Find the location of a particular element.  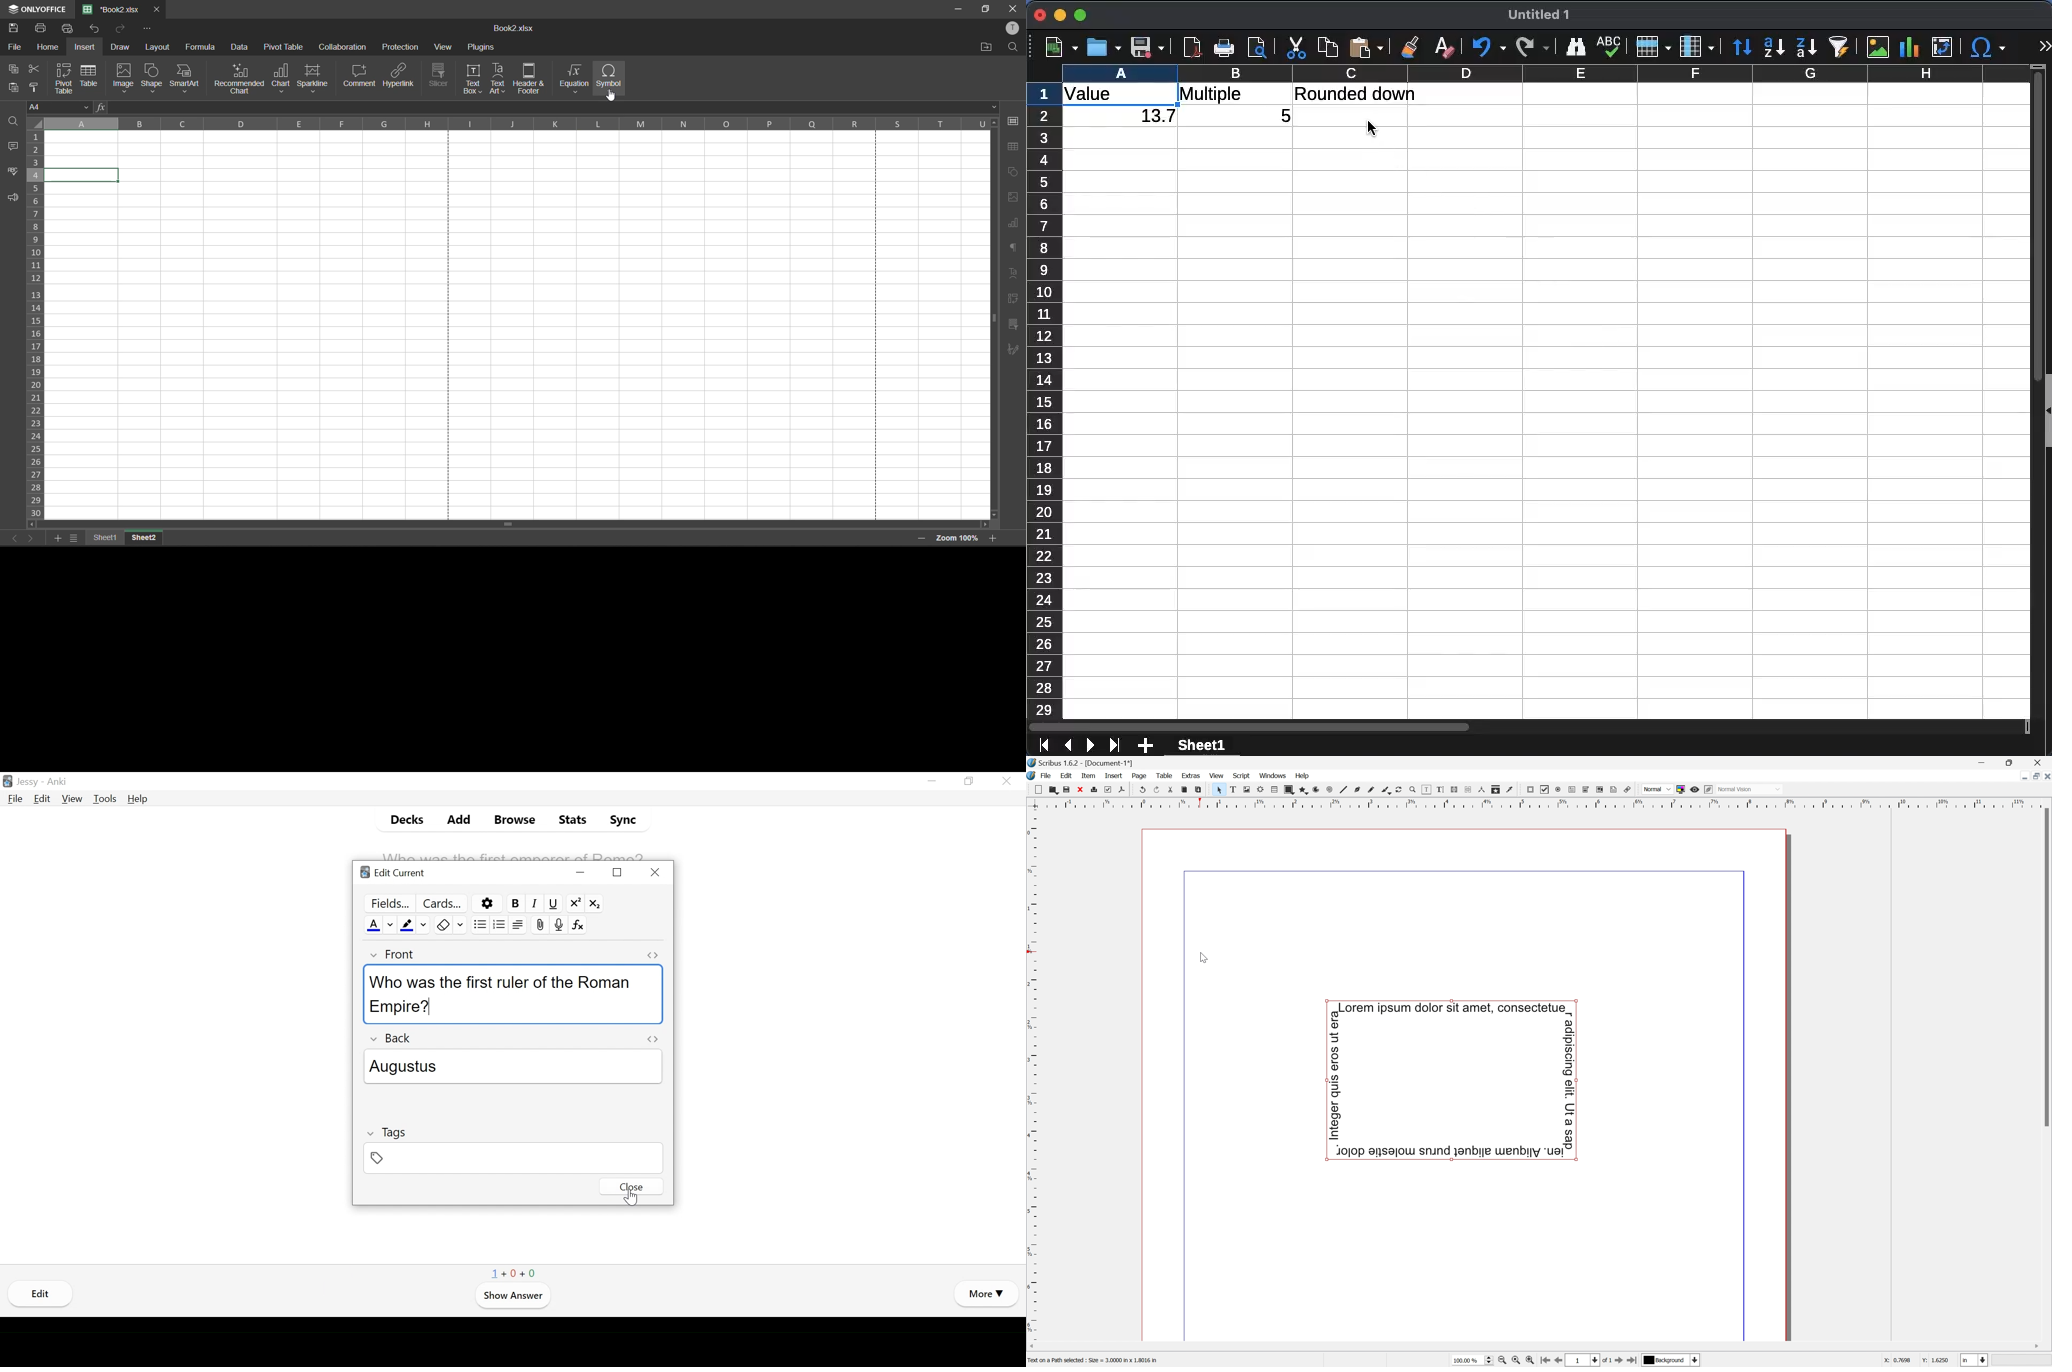

save is located at coordinates (15, 28).